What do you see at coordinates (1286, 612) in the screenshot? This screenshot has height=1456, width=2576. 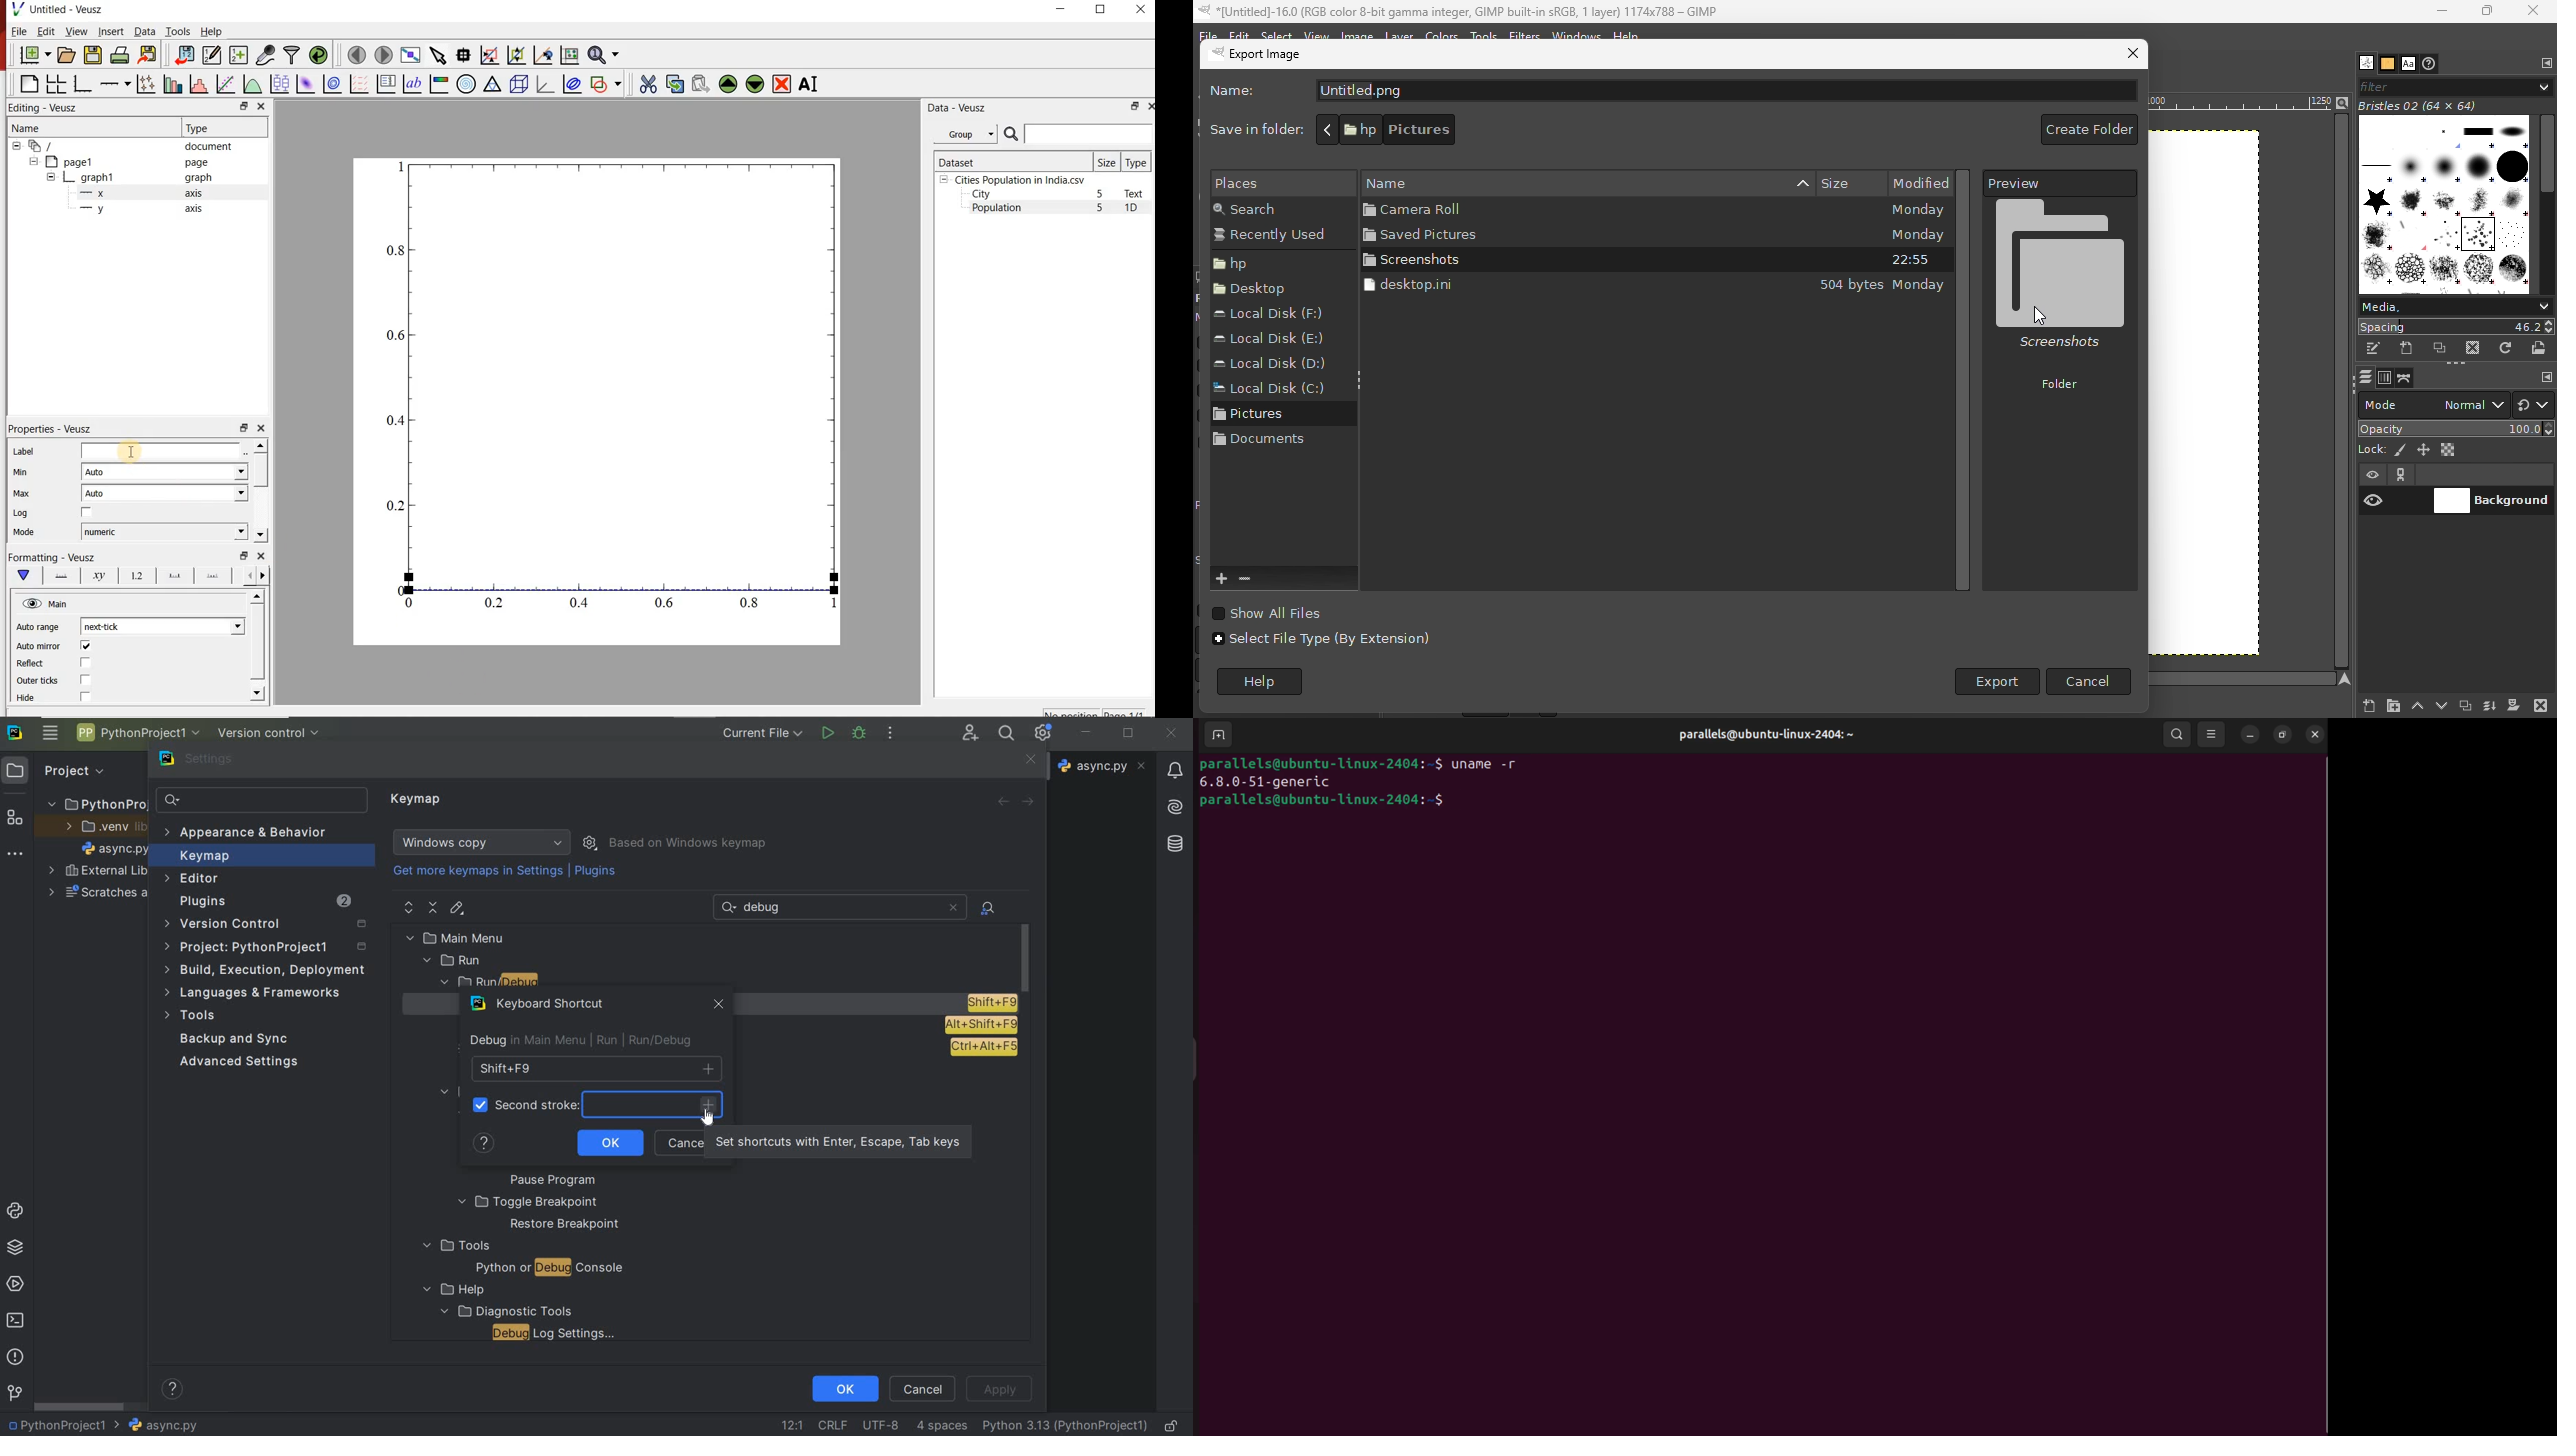 I see `Show all files` at bounding box center [1286, 612].